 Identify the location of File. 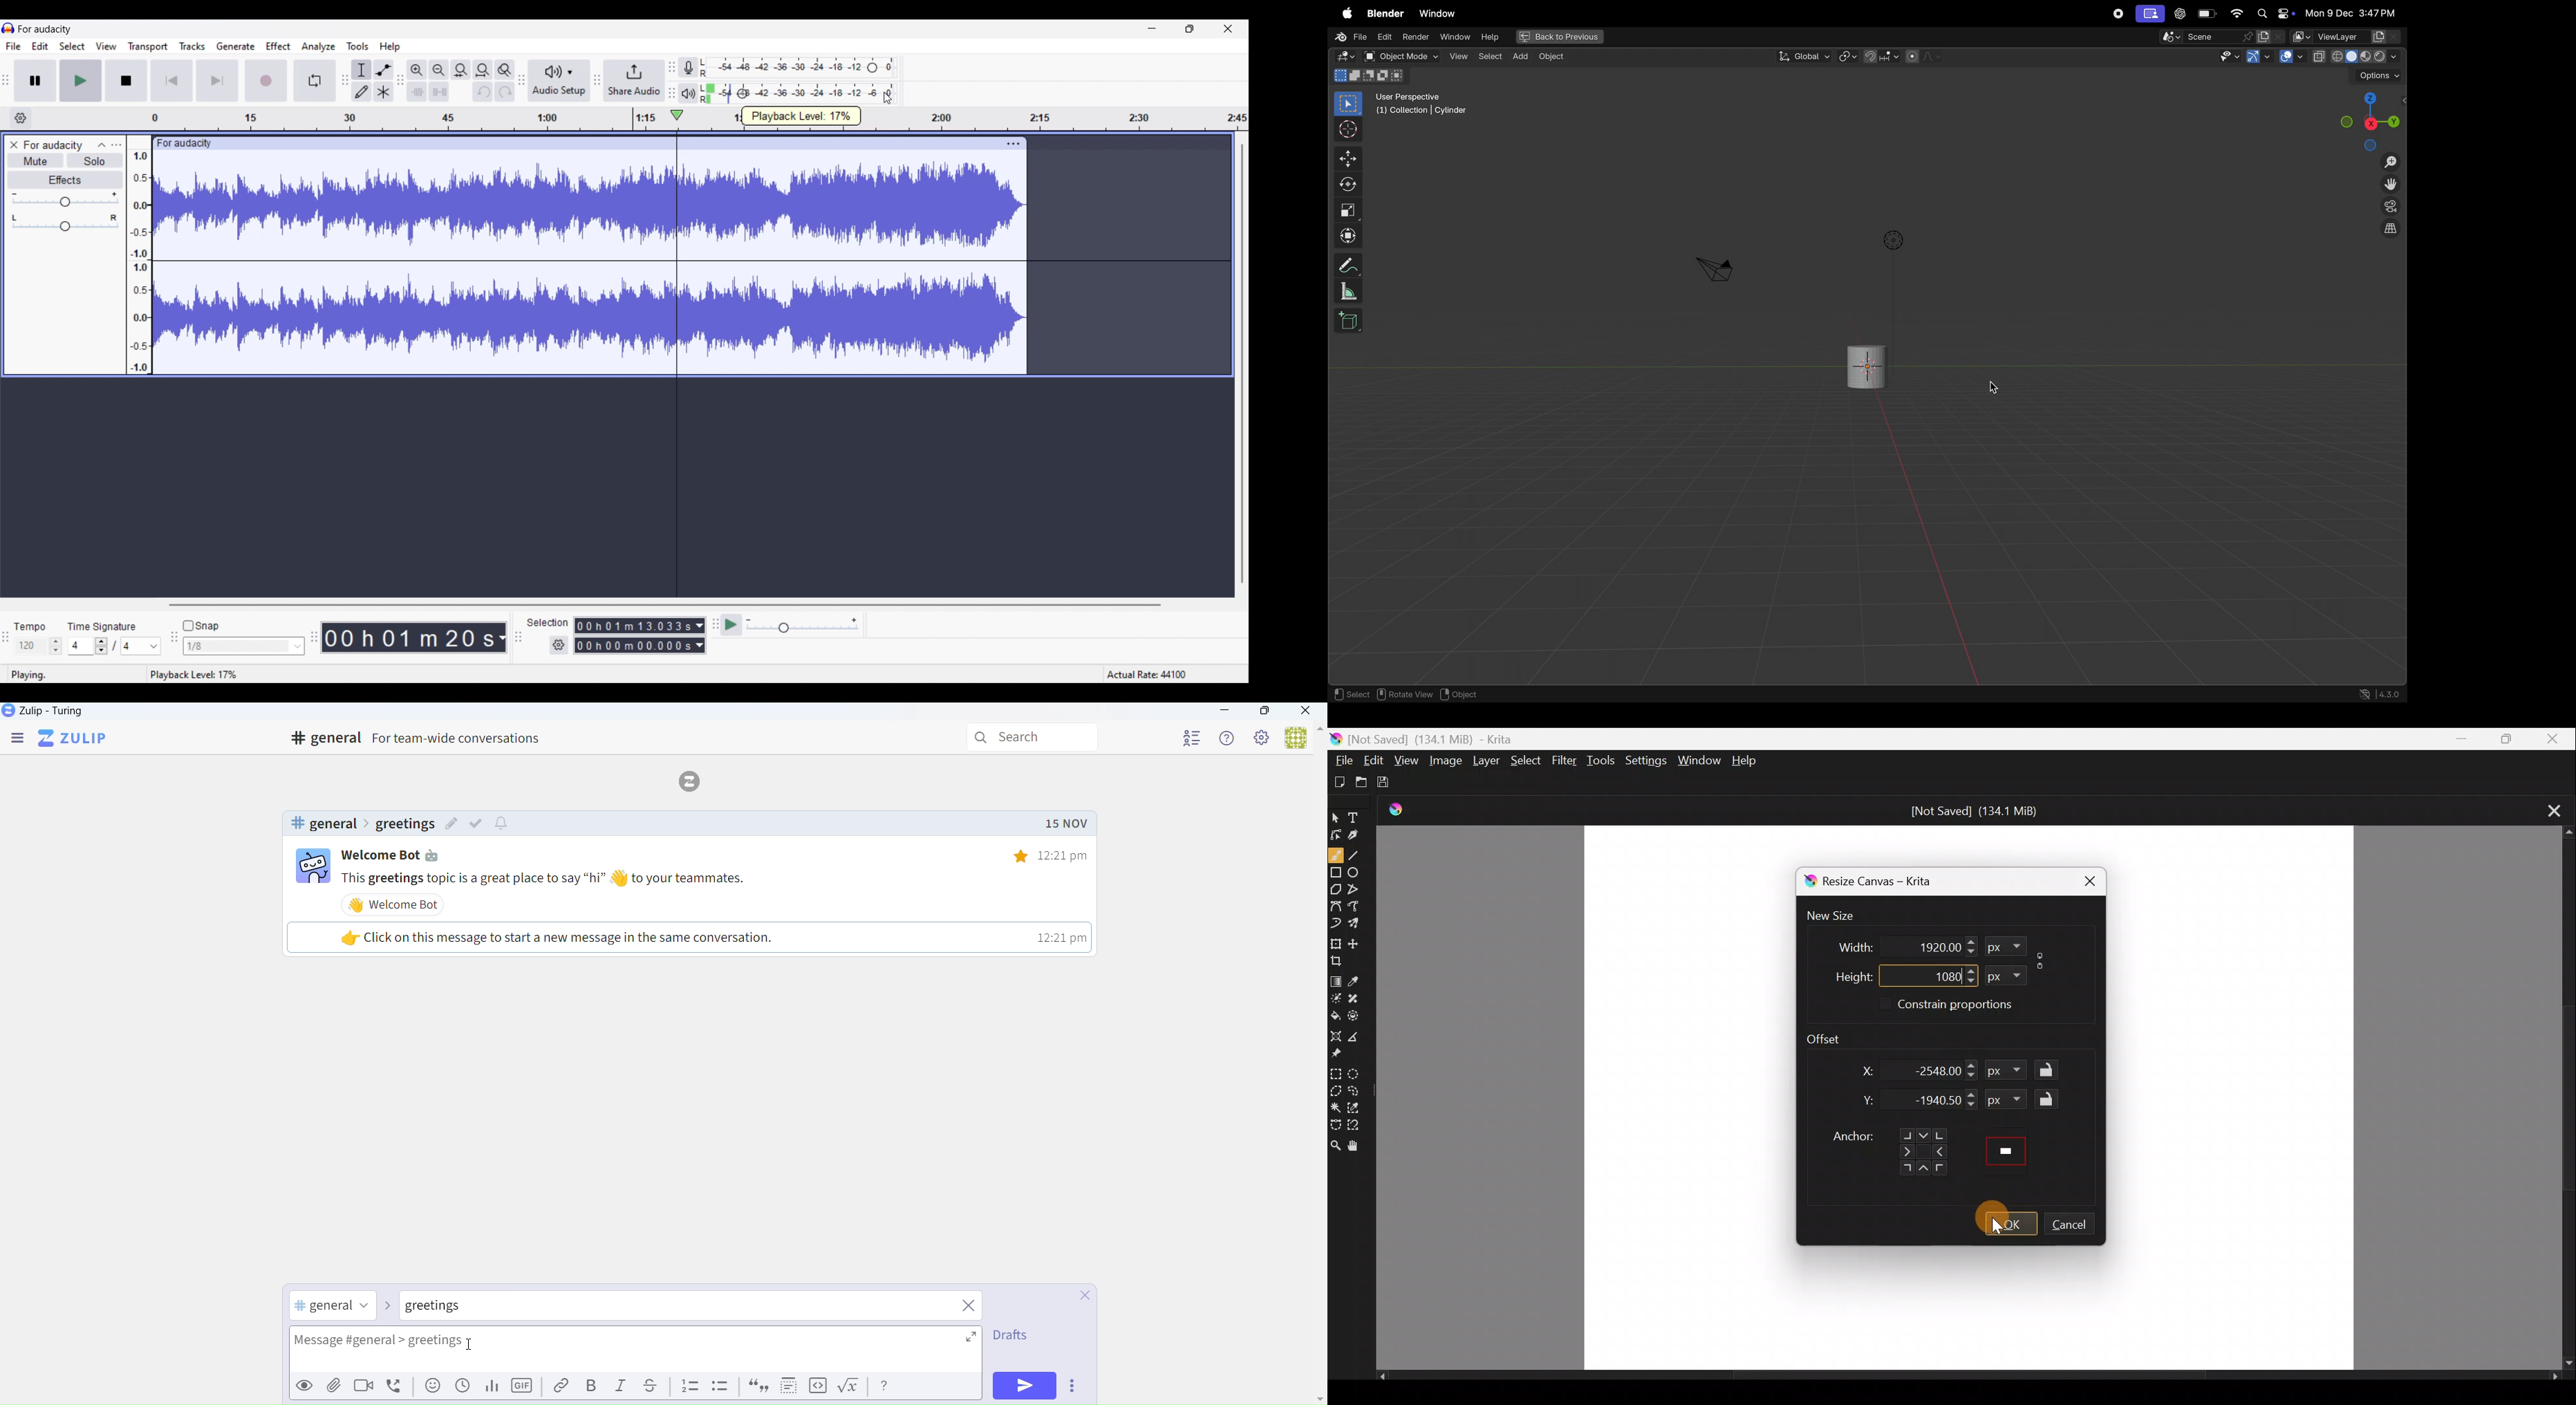
(1348, 37).